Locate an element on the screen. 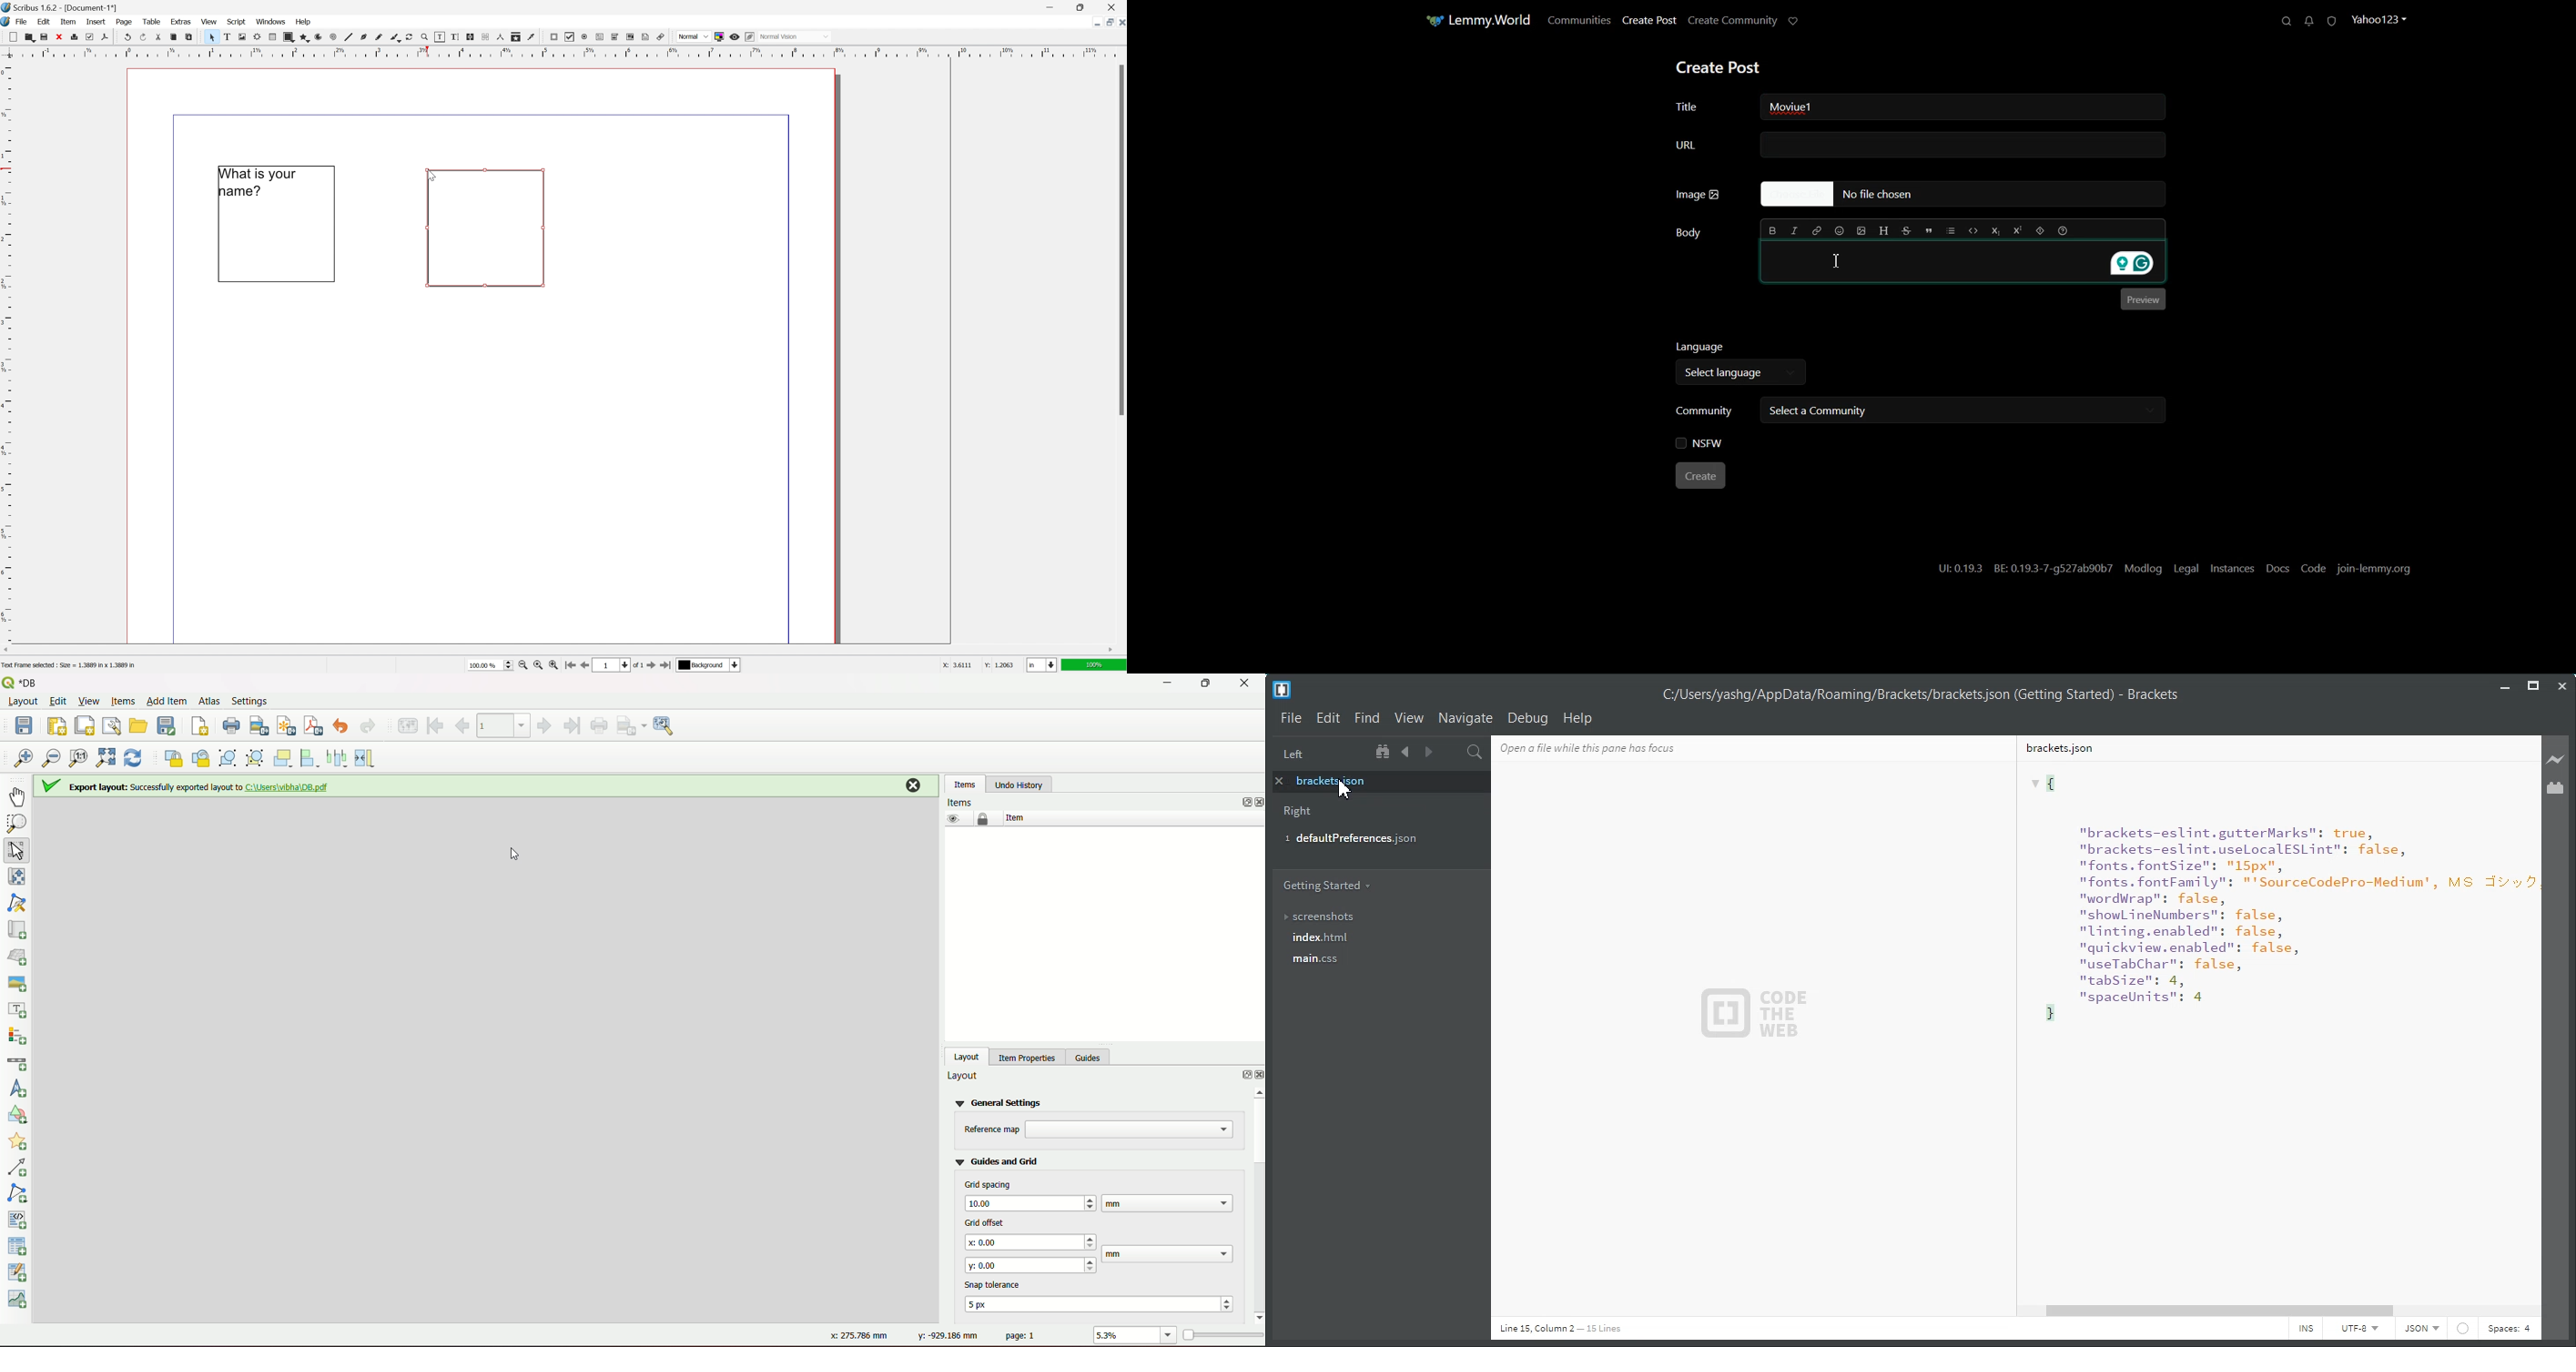 This screenshot has width=2576, height=1372. coordinates is located at coordinates (977, 664).